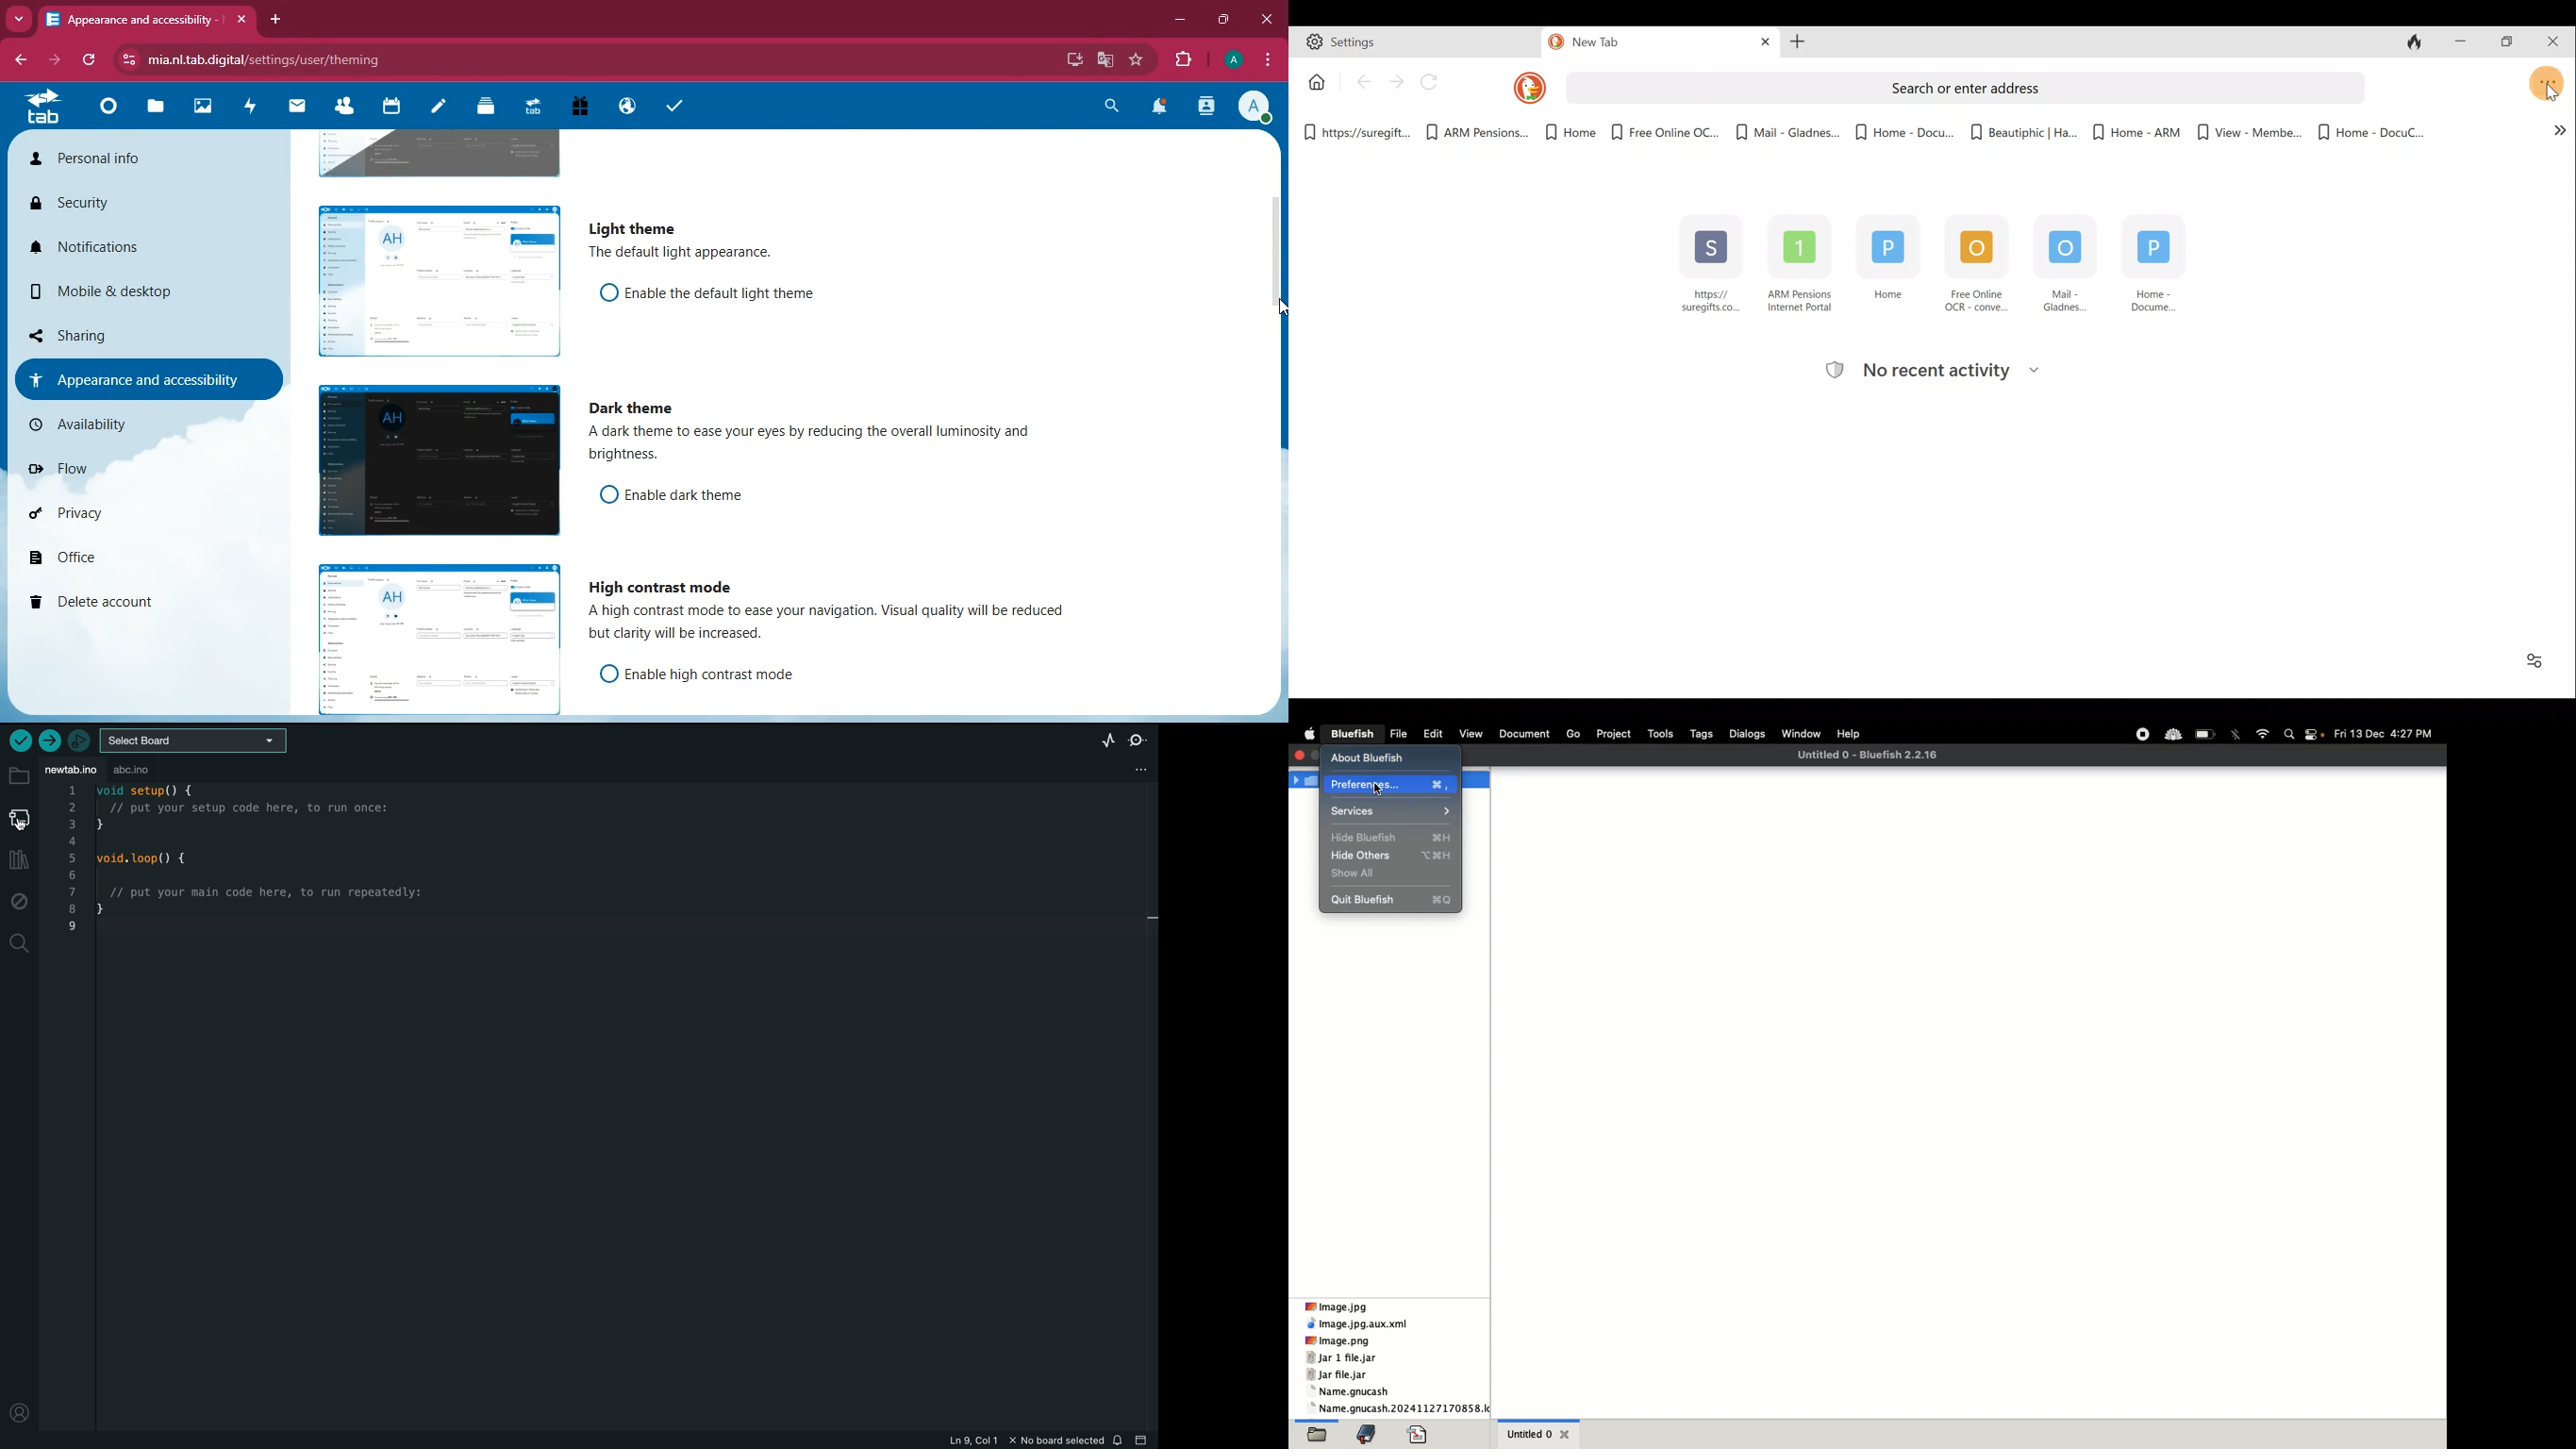 Image resolution: width=2576 pixels, height=1456 pixels. Describe the element at coordinates (1524, 735) in the screenshot. I see `Document ` at that location.